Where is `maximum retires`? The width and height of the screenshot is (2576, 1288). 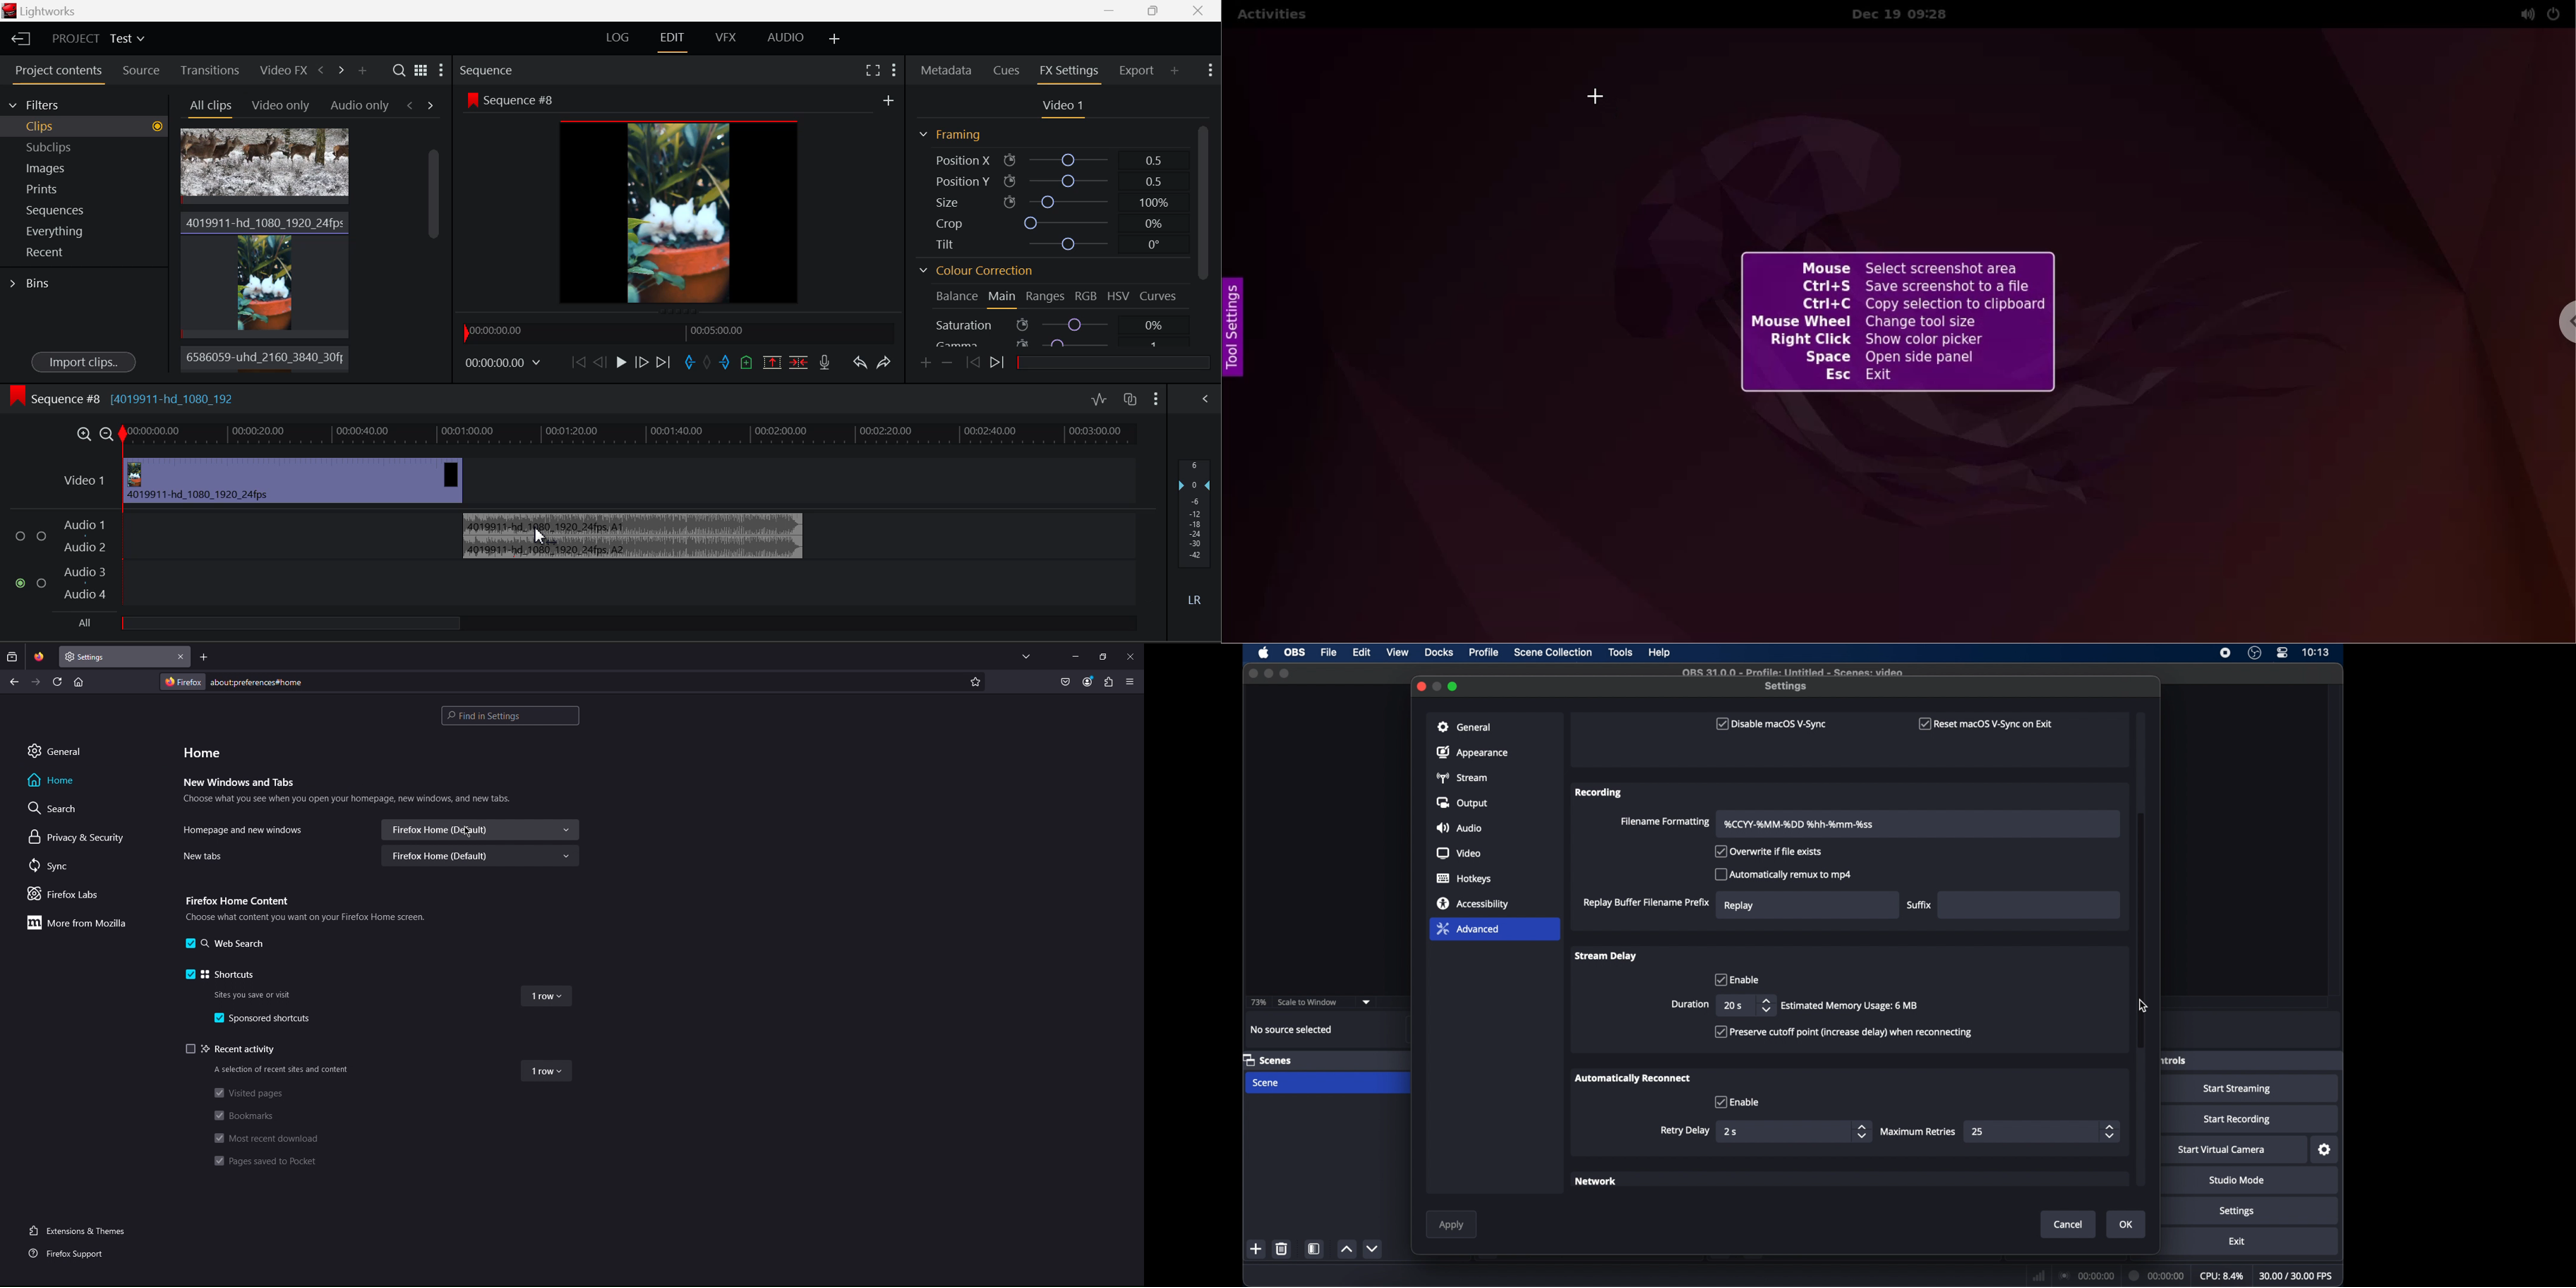 maximum retires is located at coordinates (1919, 1131).